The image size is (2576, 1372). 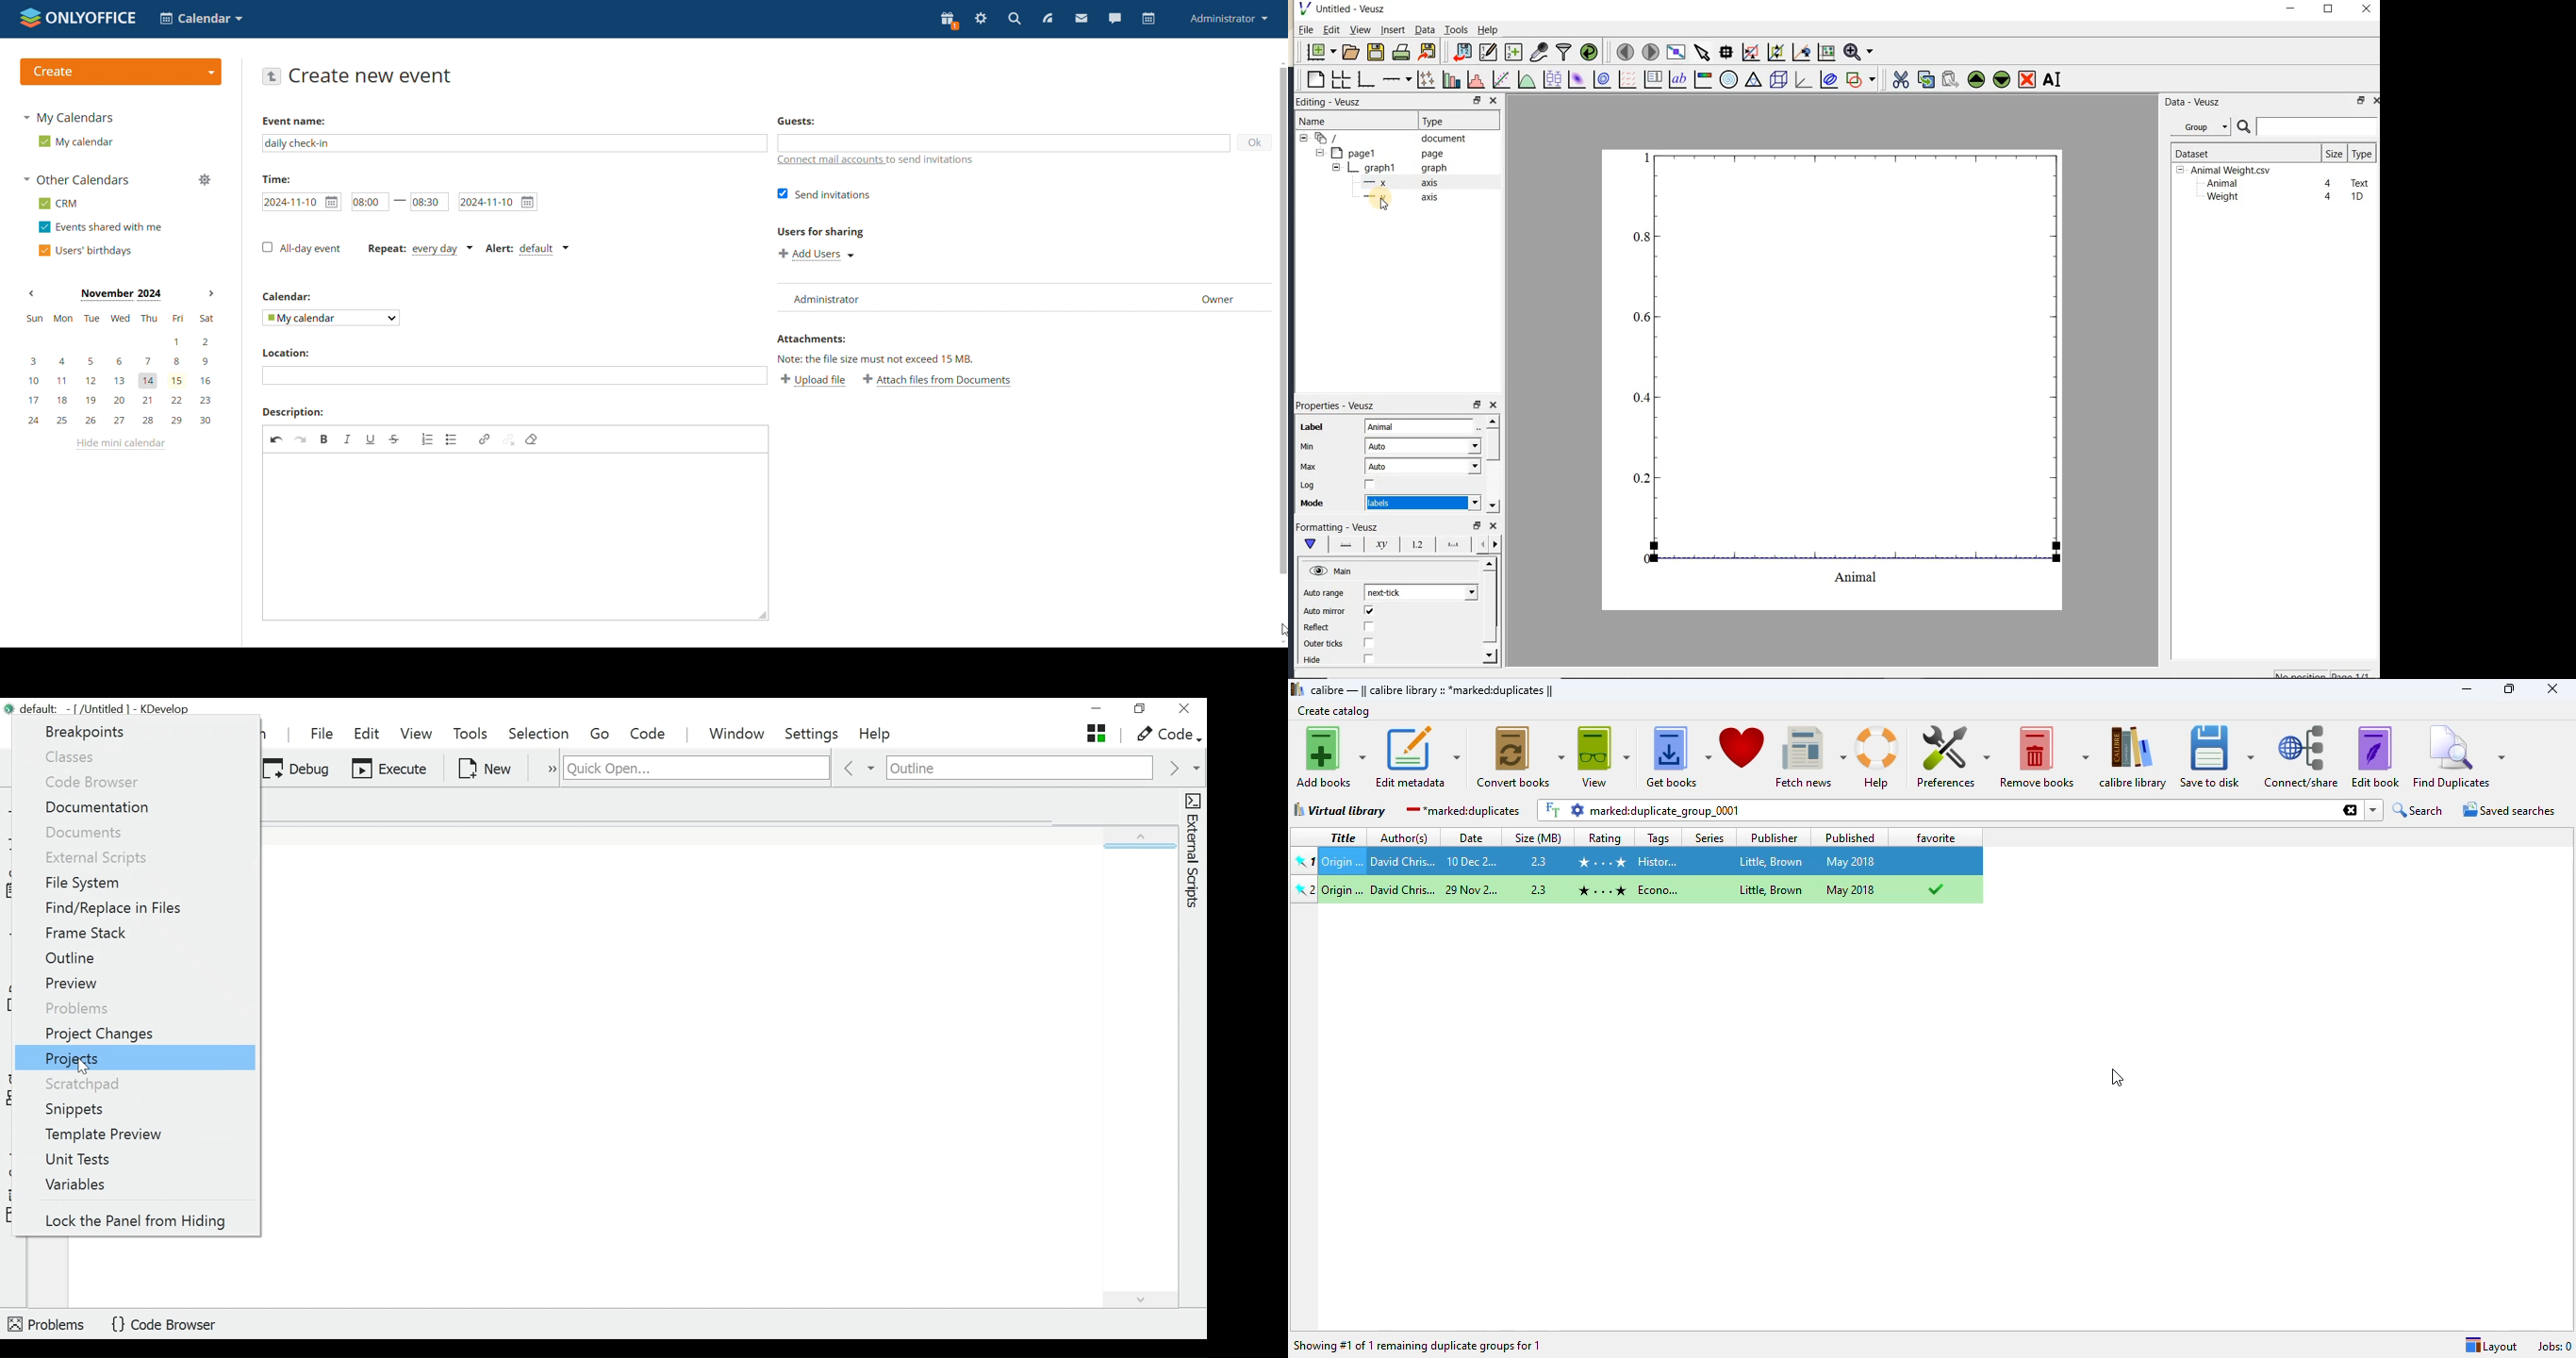 I want to click on plot covariance ellipses, so click(x=1828, y=79).